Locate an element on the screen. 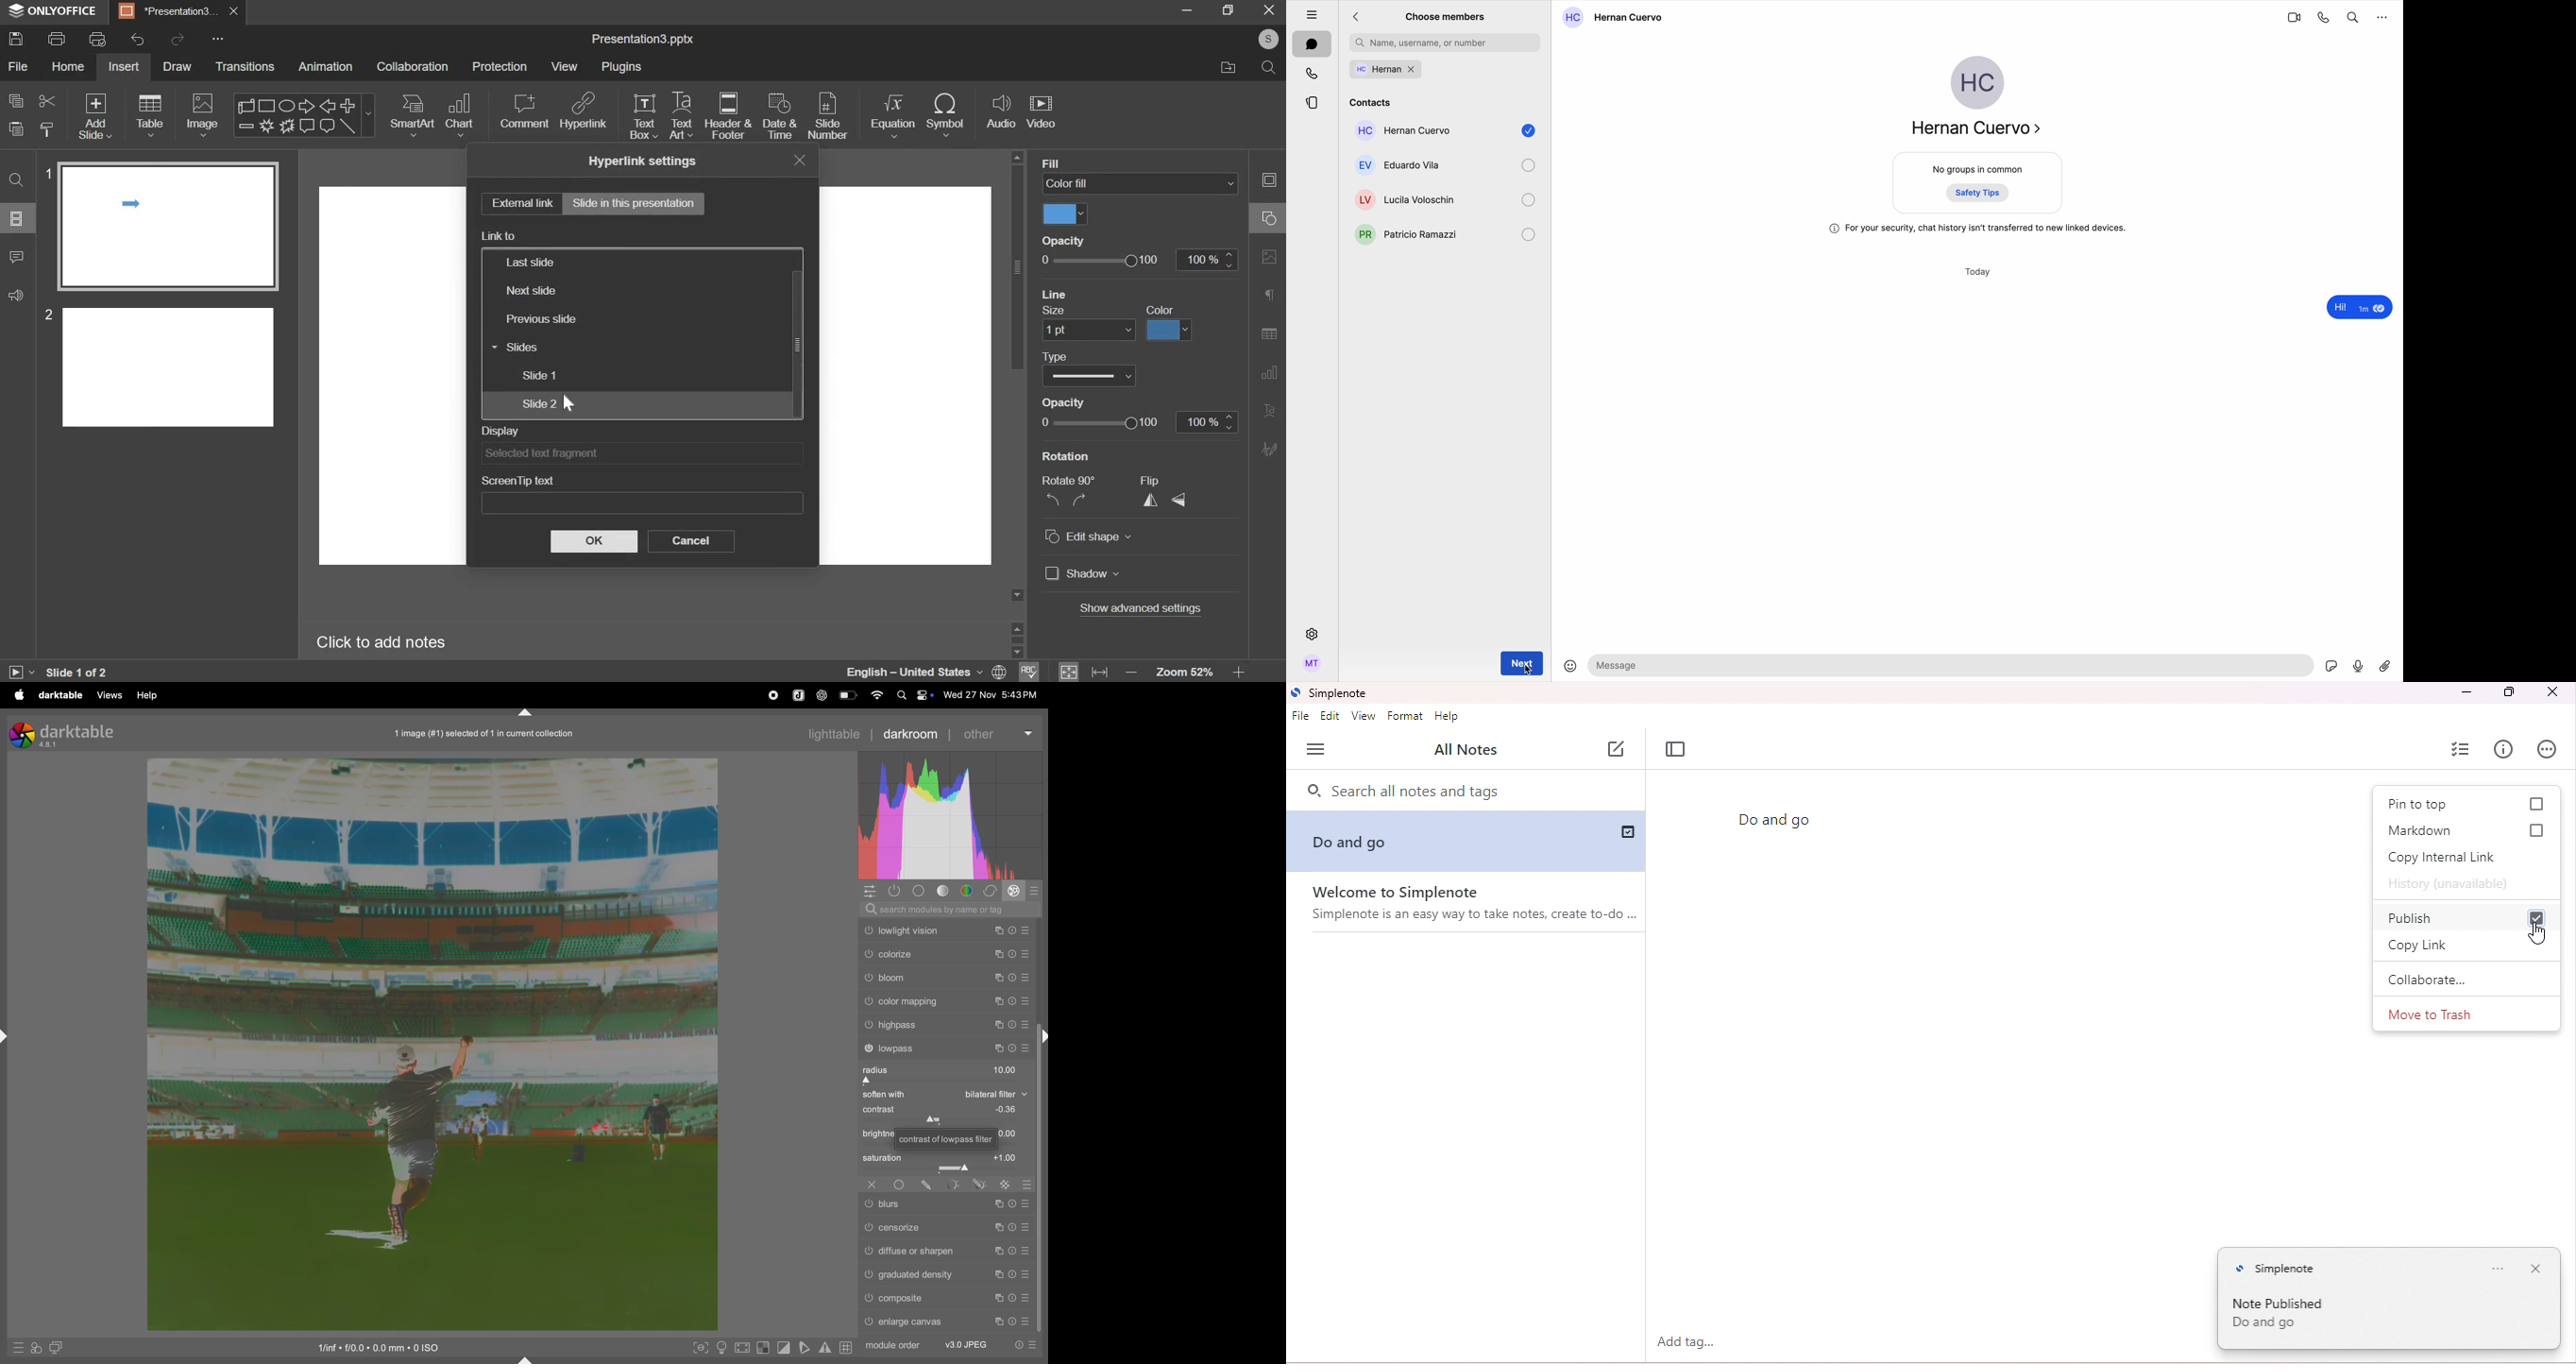  search notes and tags is located at coordinates (1465, 793).